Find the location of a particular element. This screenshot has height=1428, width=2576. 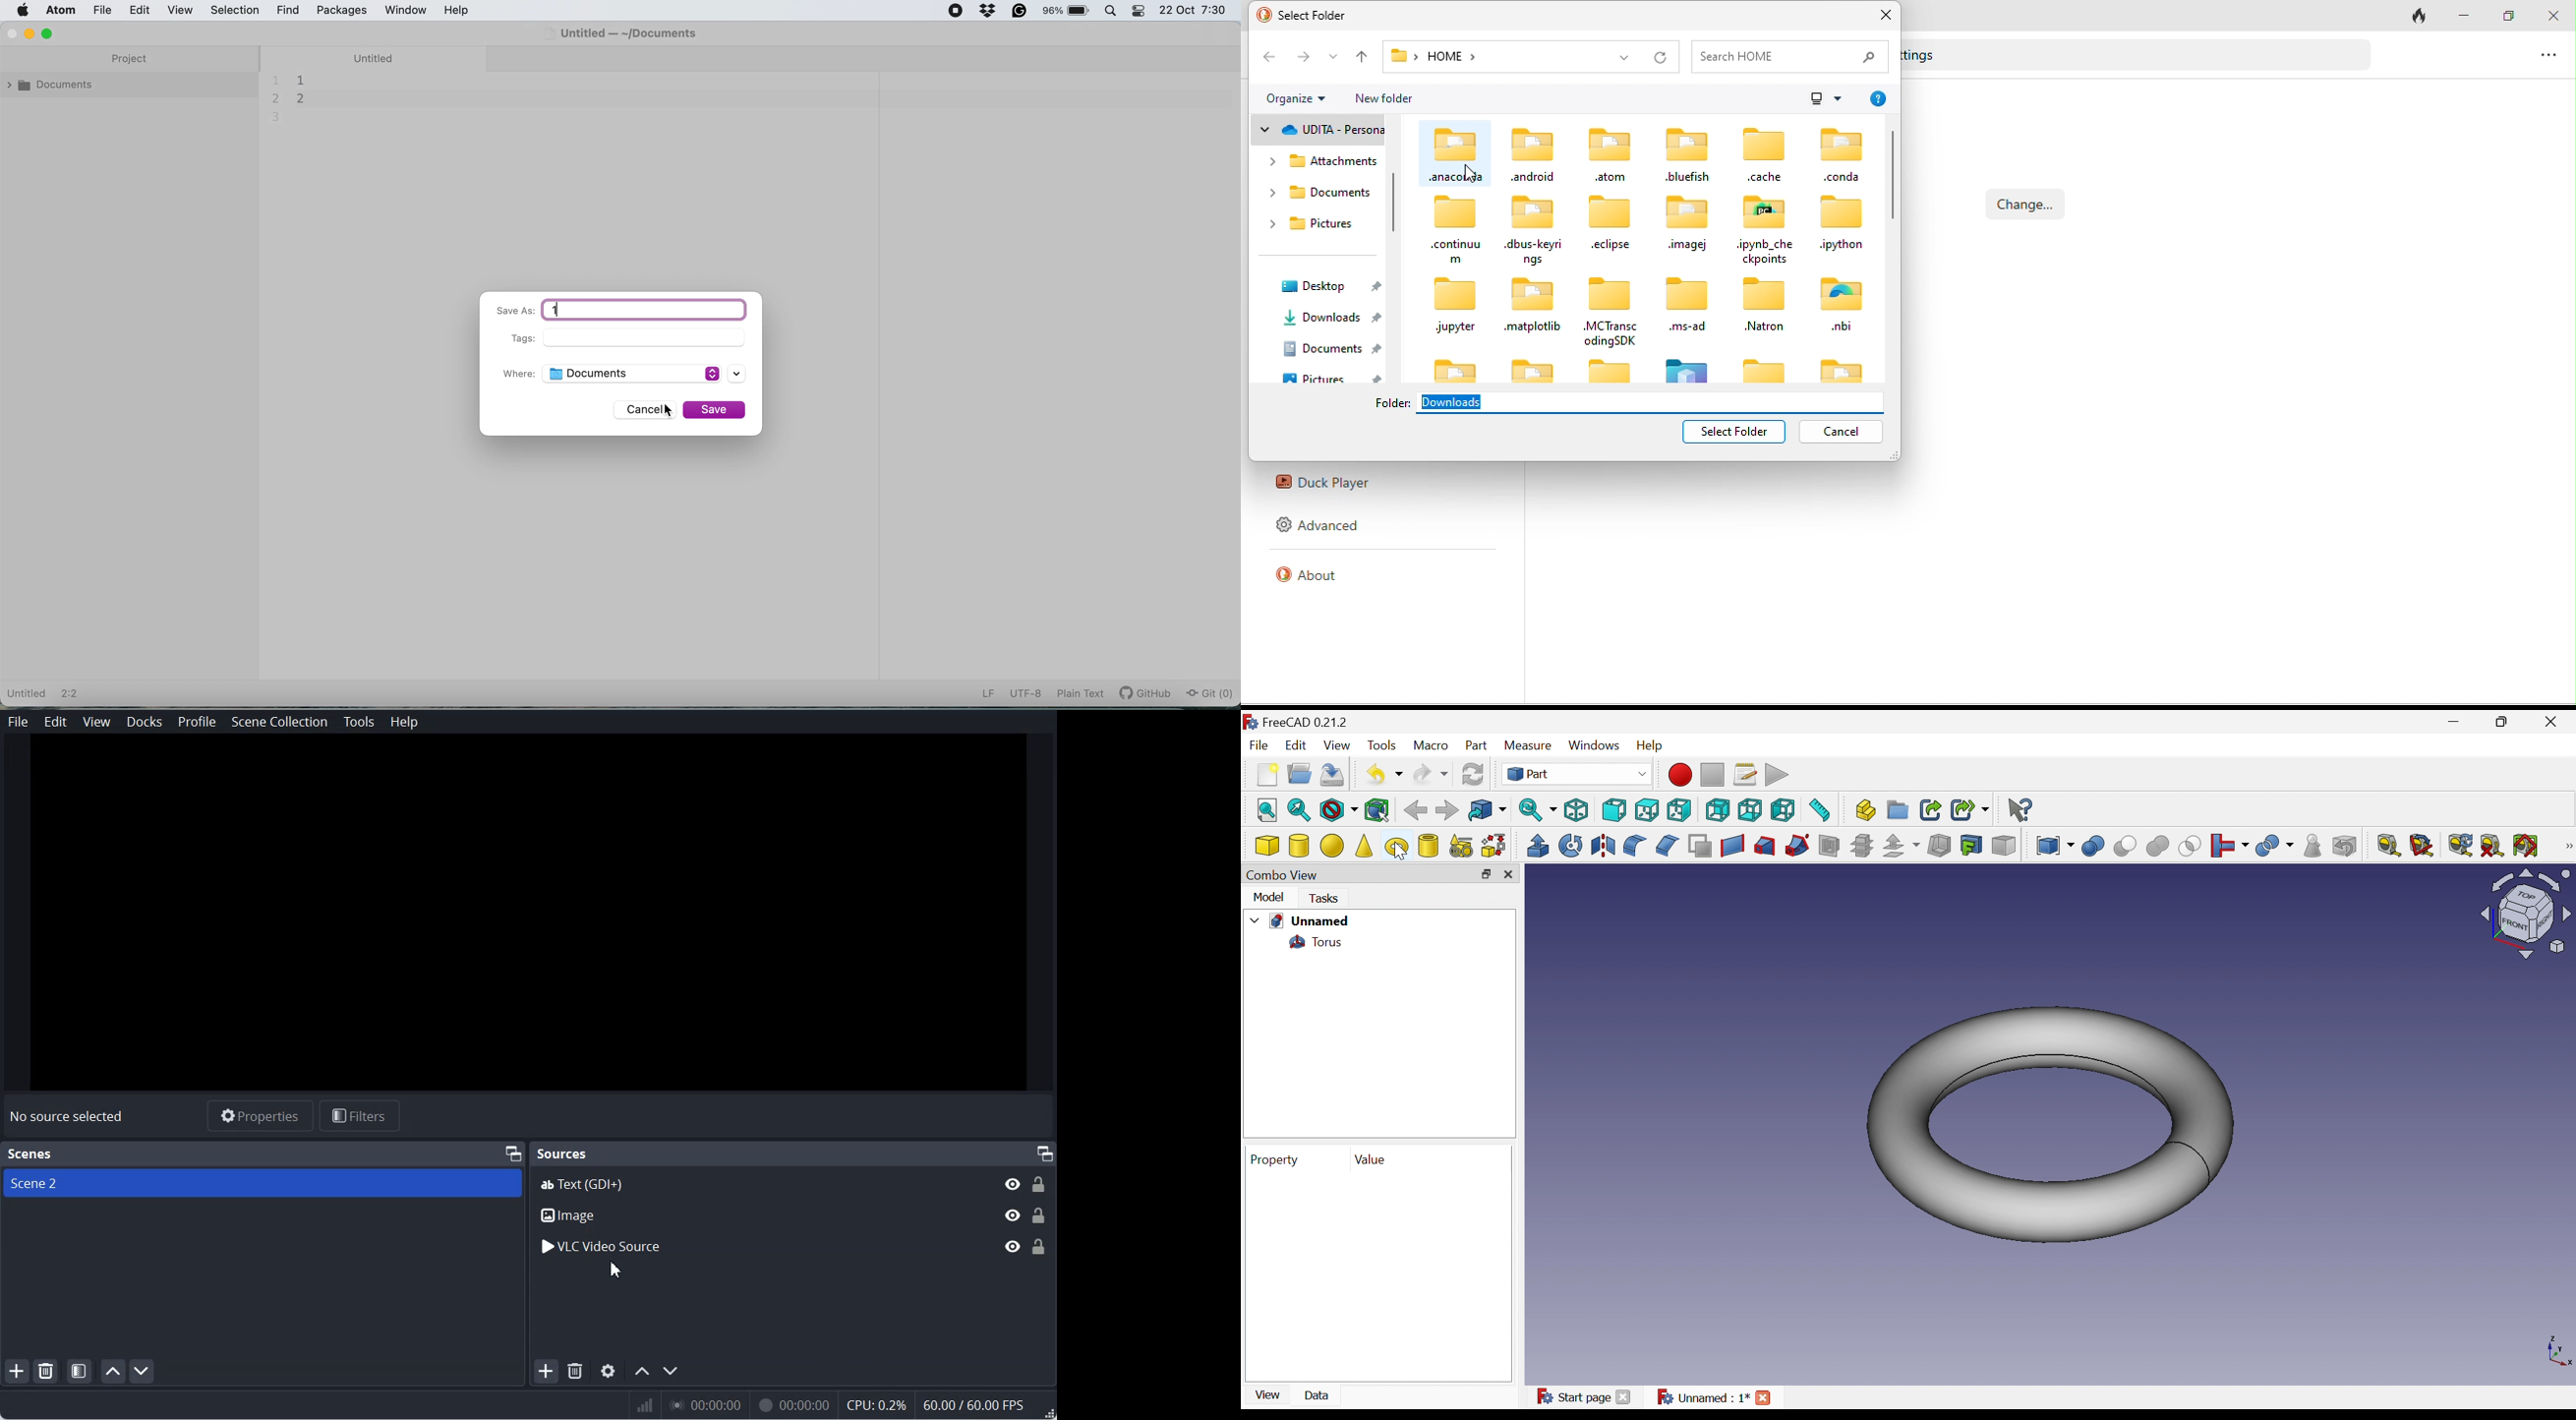

Scene Collection is located at coordinates (280, 721).